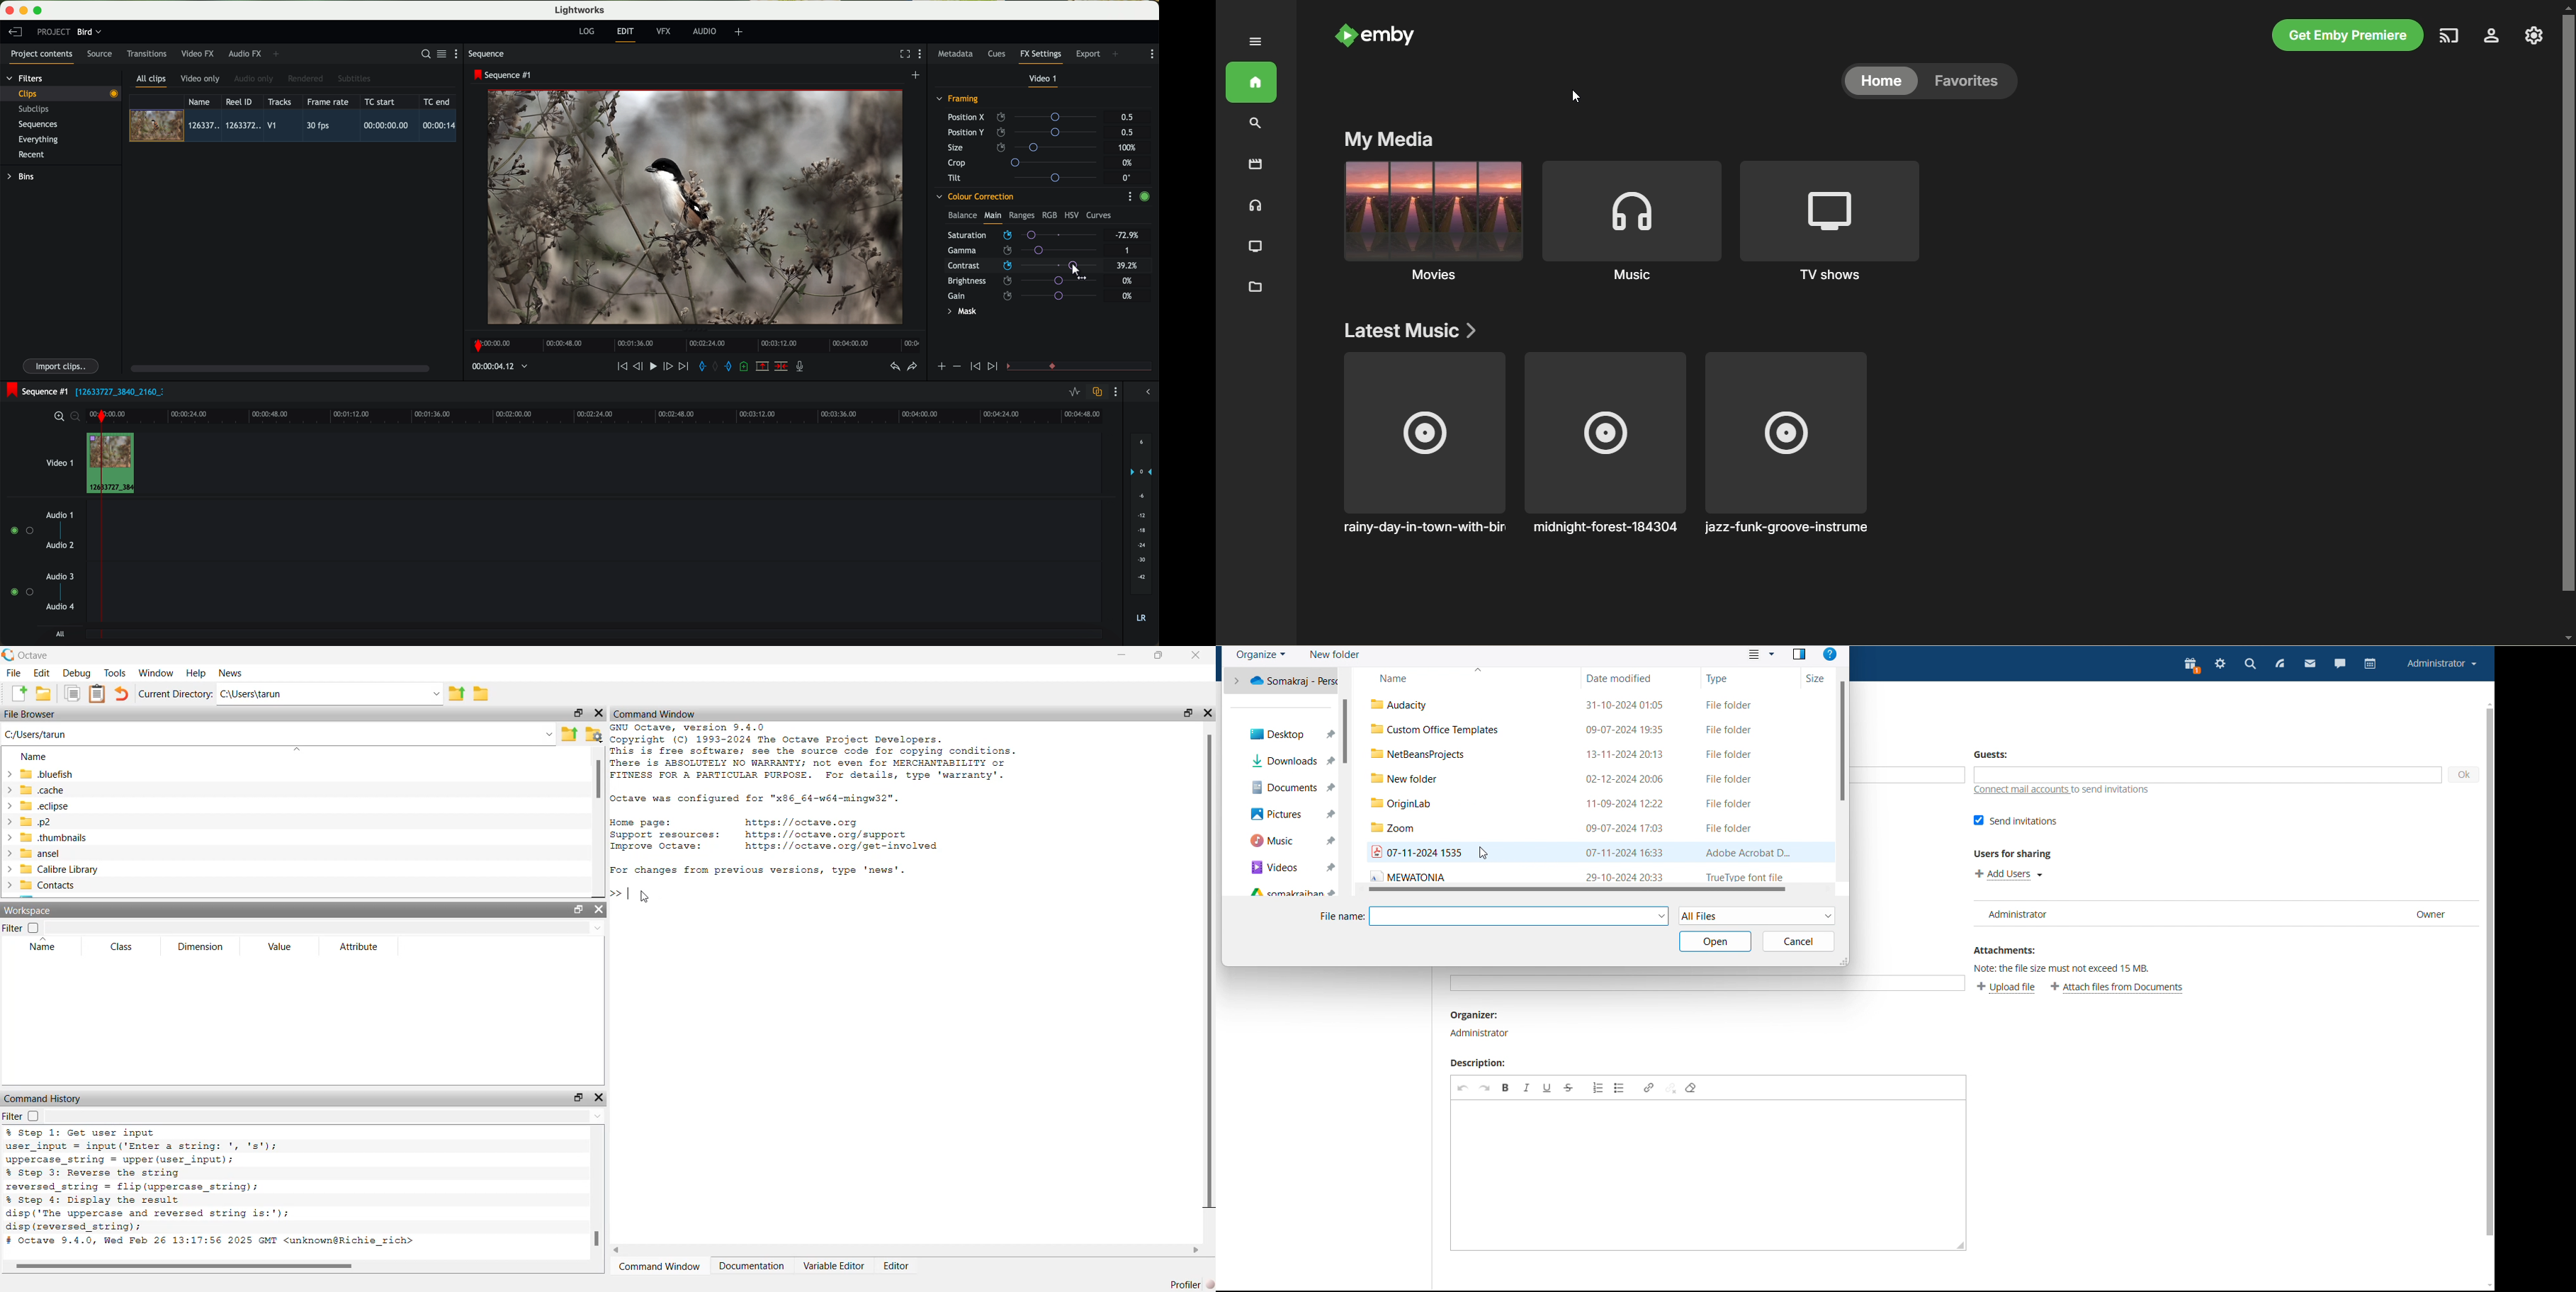 Image resolution: width=2576 pixels, height=1316 pixels. Describe the element at coordinates (595, 734) in the screenshot. I see `browse your files` at that location.